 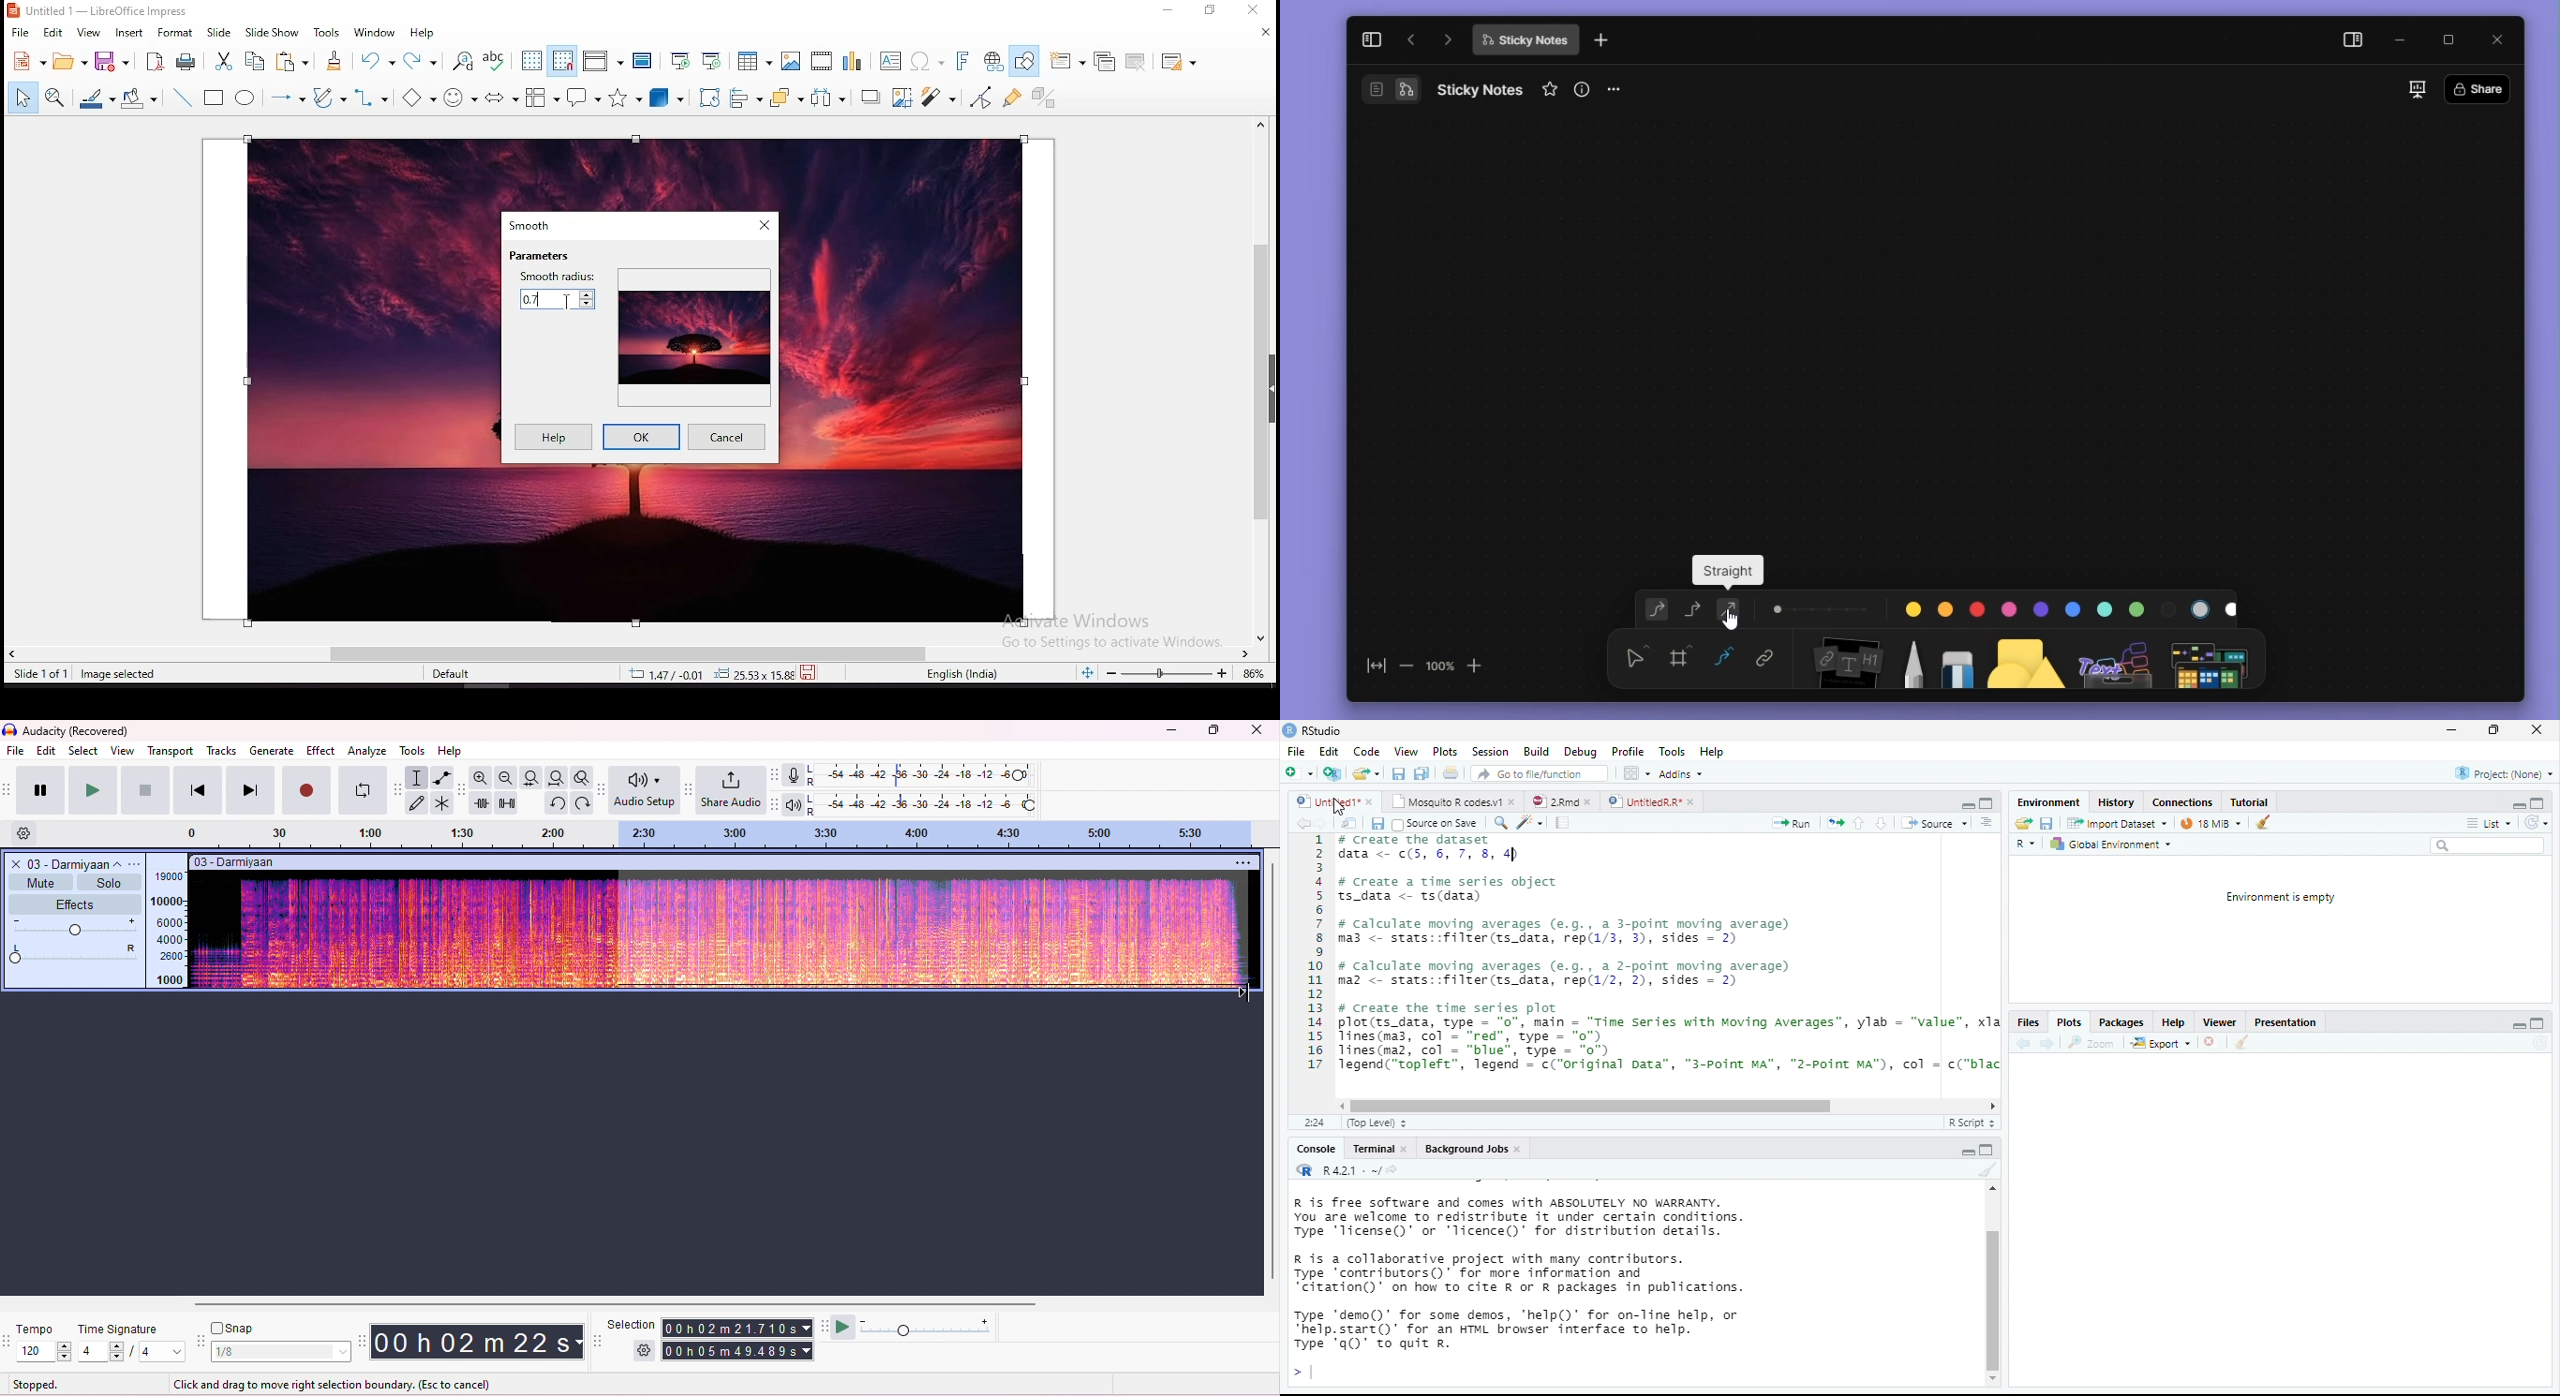 What do you see at coordinates (171, 751) in the screenshot?
I see `transport` at bounding box center [171, 751].